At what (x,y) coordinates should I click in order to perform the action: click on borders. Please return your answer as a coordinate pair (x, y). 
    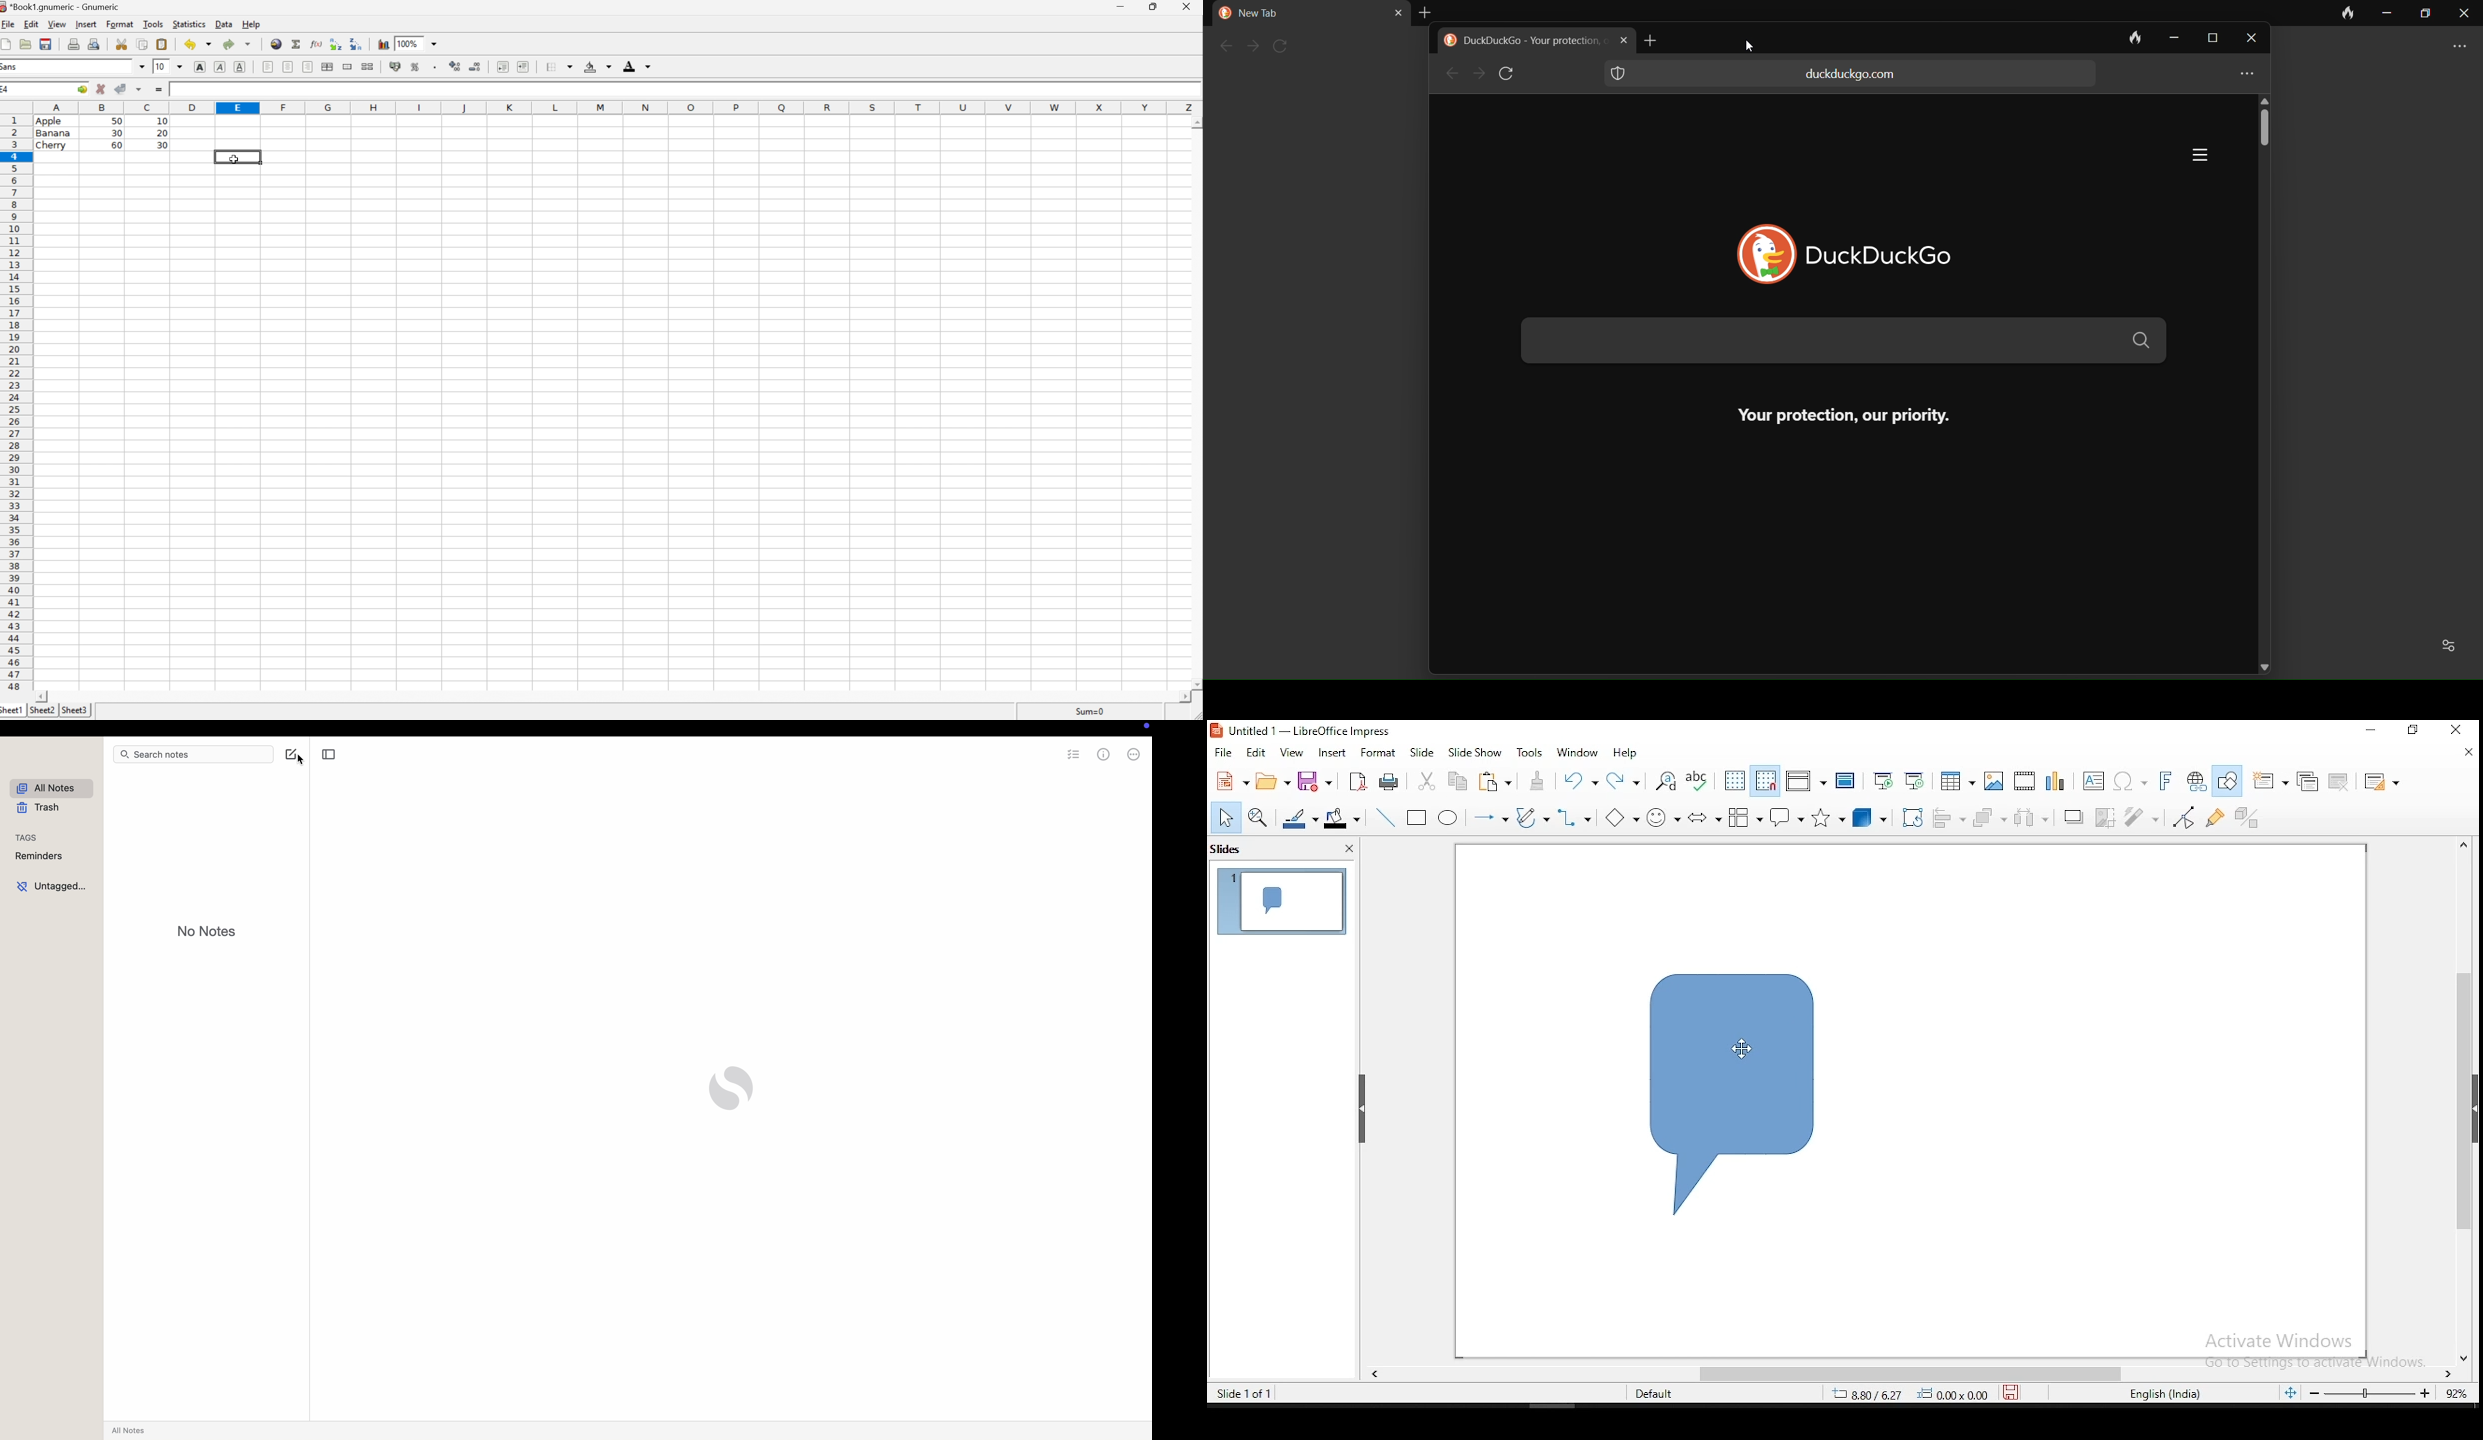
    Looking at the image, I should click on (560, 67).